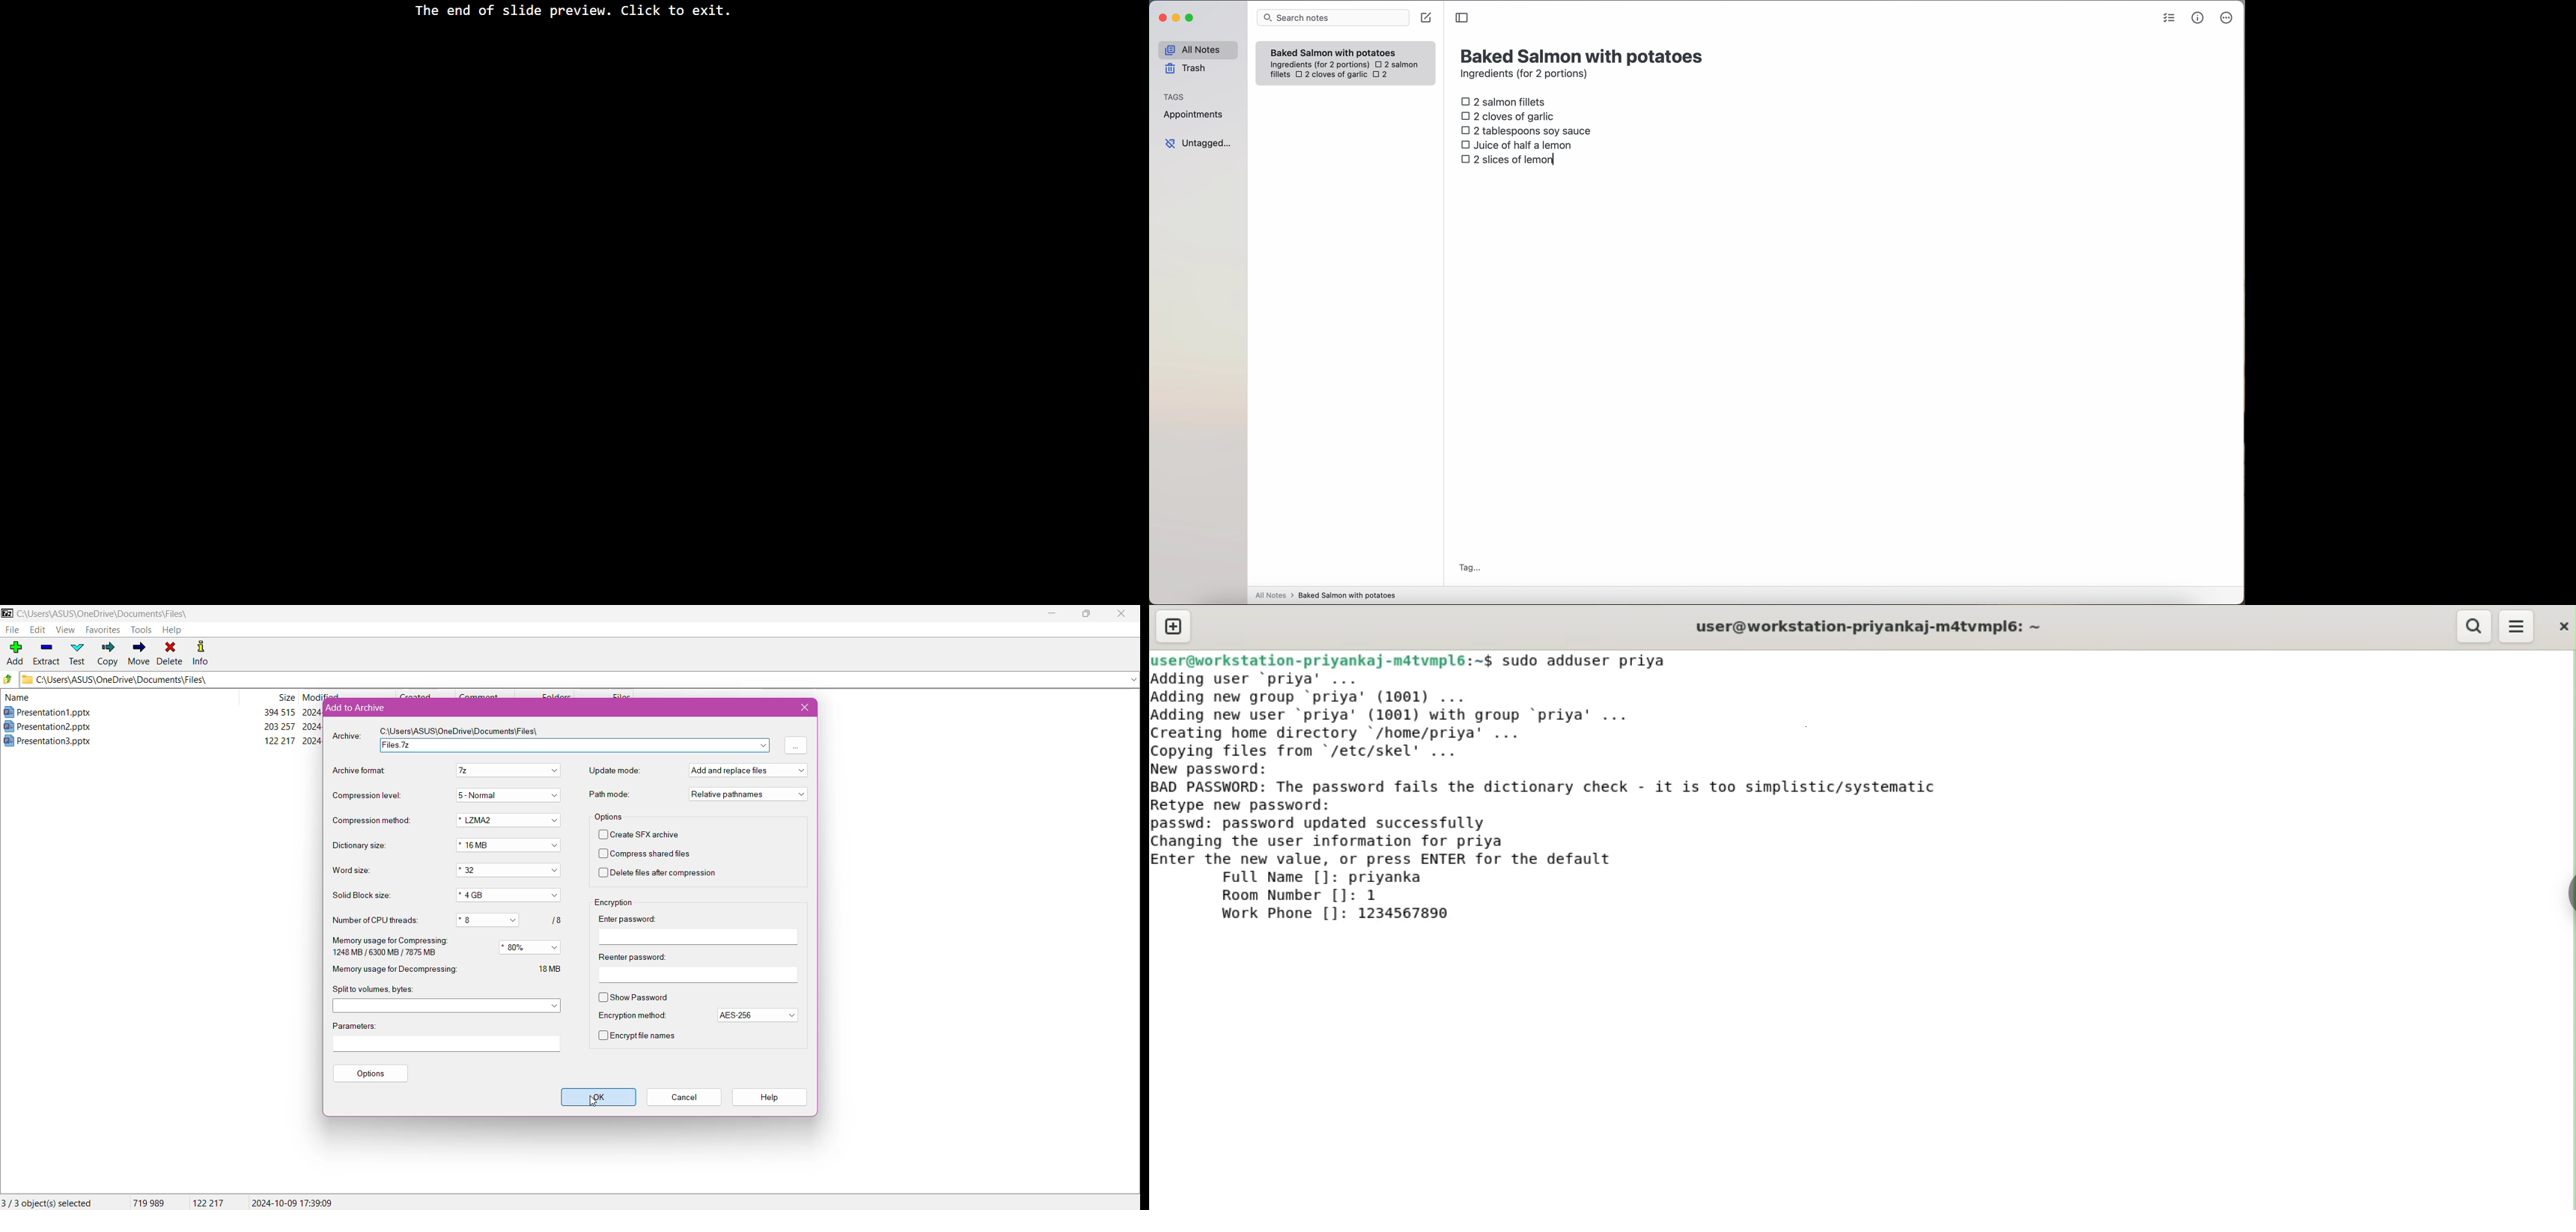 The width and height of the screenshot is (2576, 1232). What do you see at coordinates (645, 834) in the screenshot?
I see `Create SFX Archive` at bounding box center [645, 834].